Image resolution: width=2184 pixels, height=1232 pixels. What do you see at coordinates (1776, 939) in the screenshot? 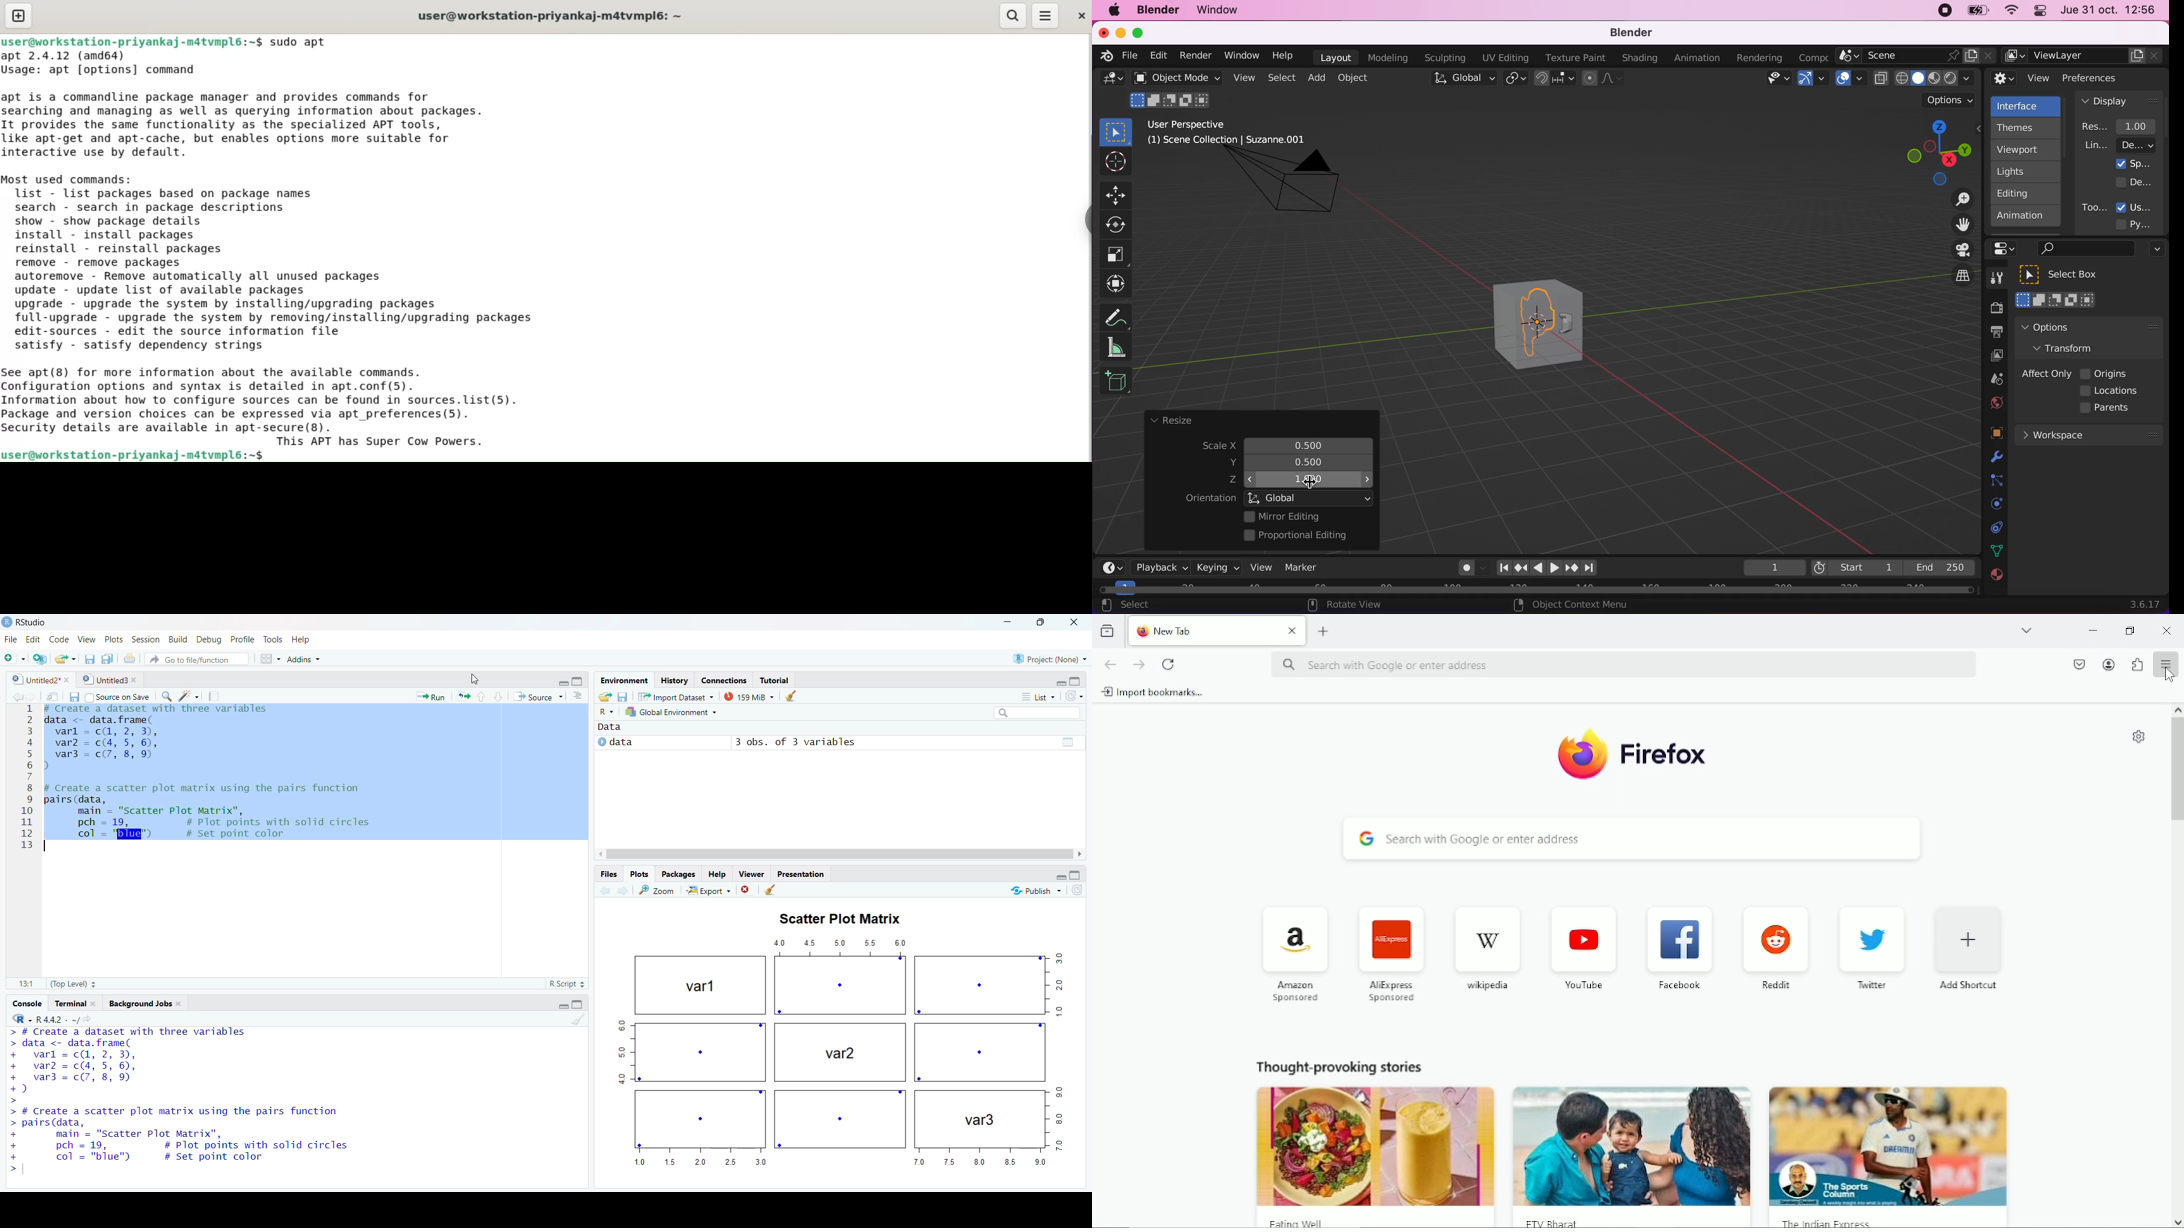
I see `icon` at bounding box center [1776, 939].